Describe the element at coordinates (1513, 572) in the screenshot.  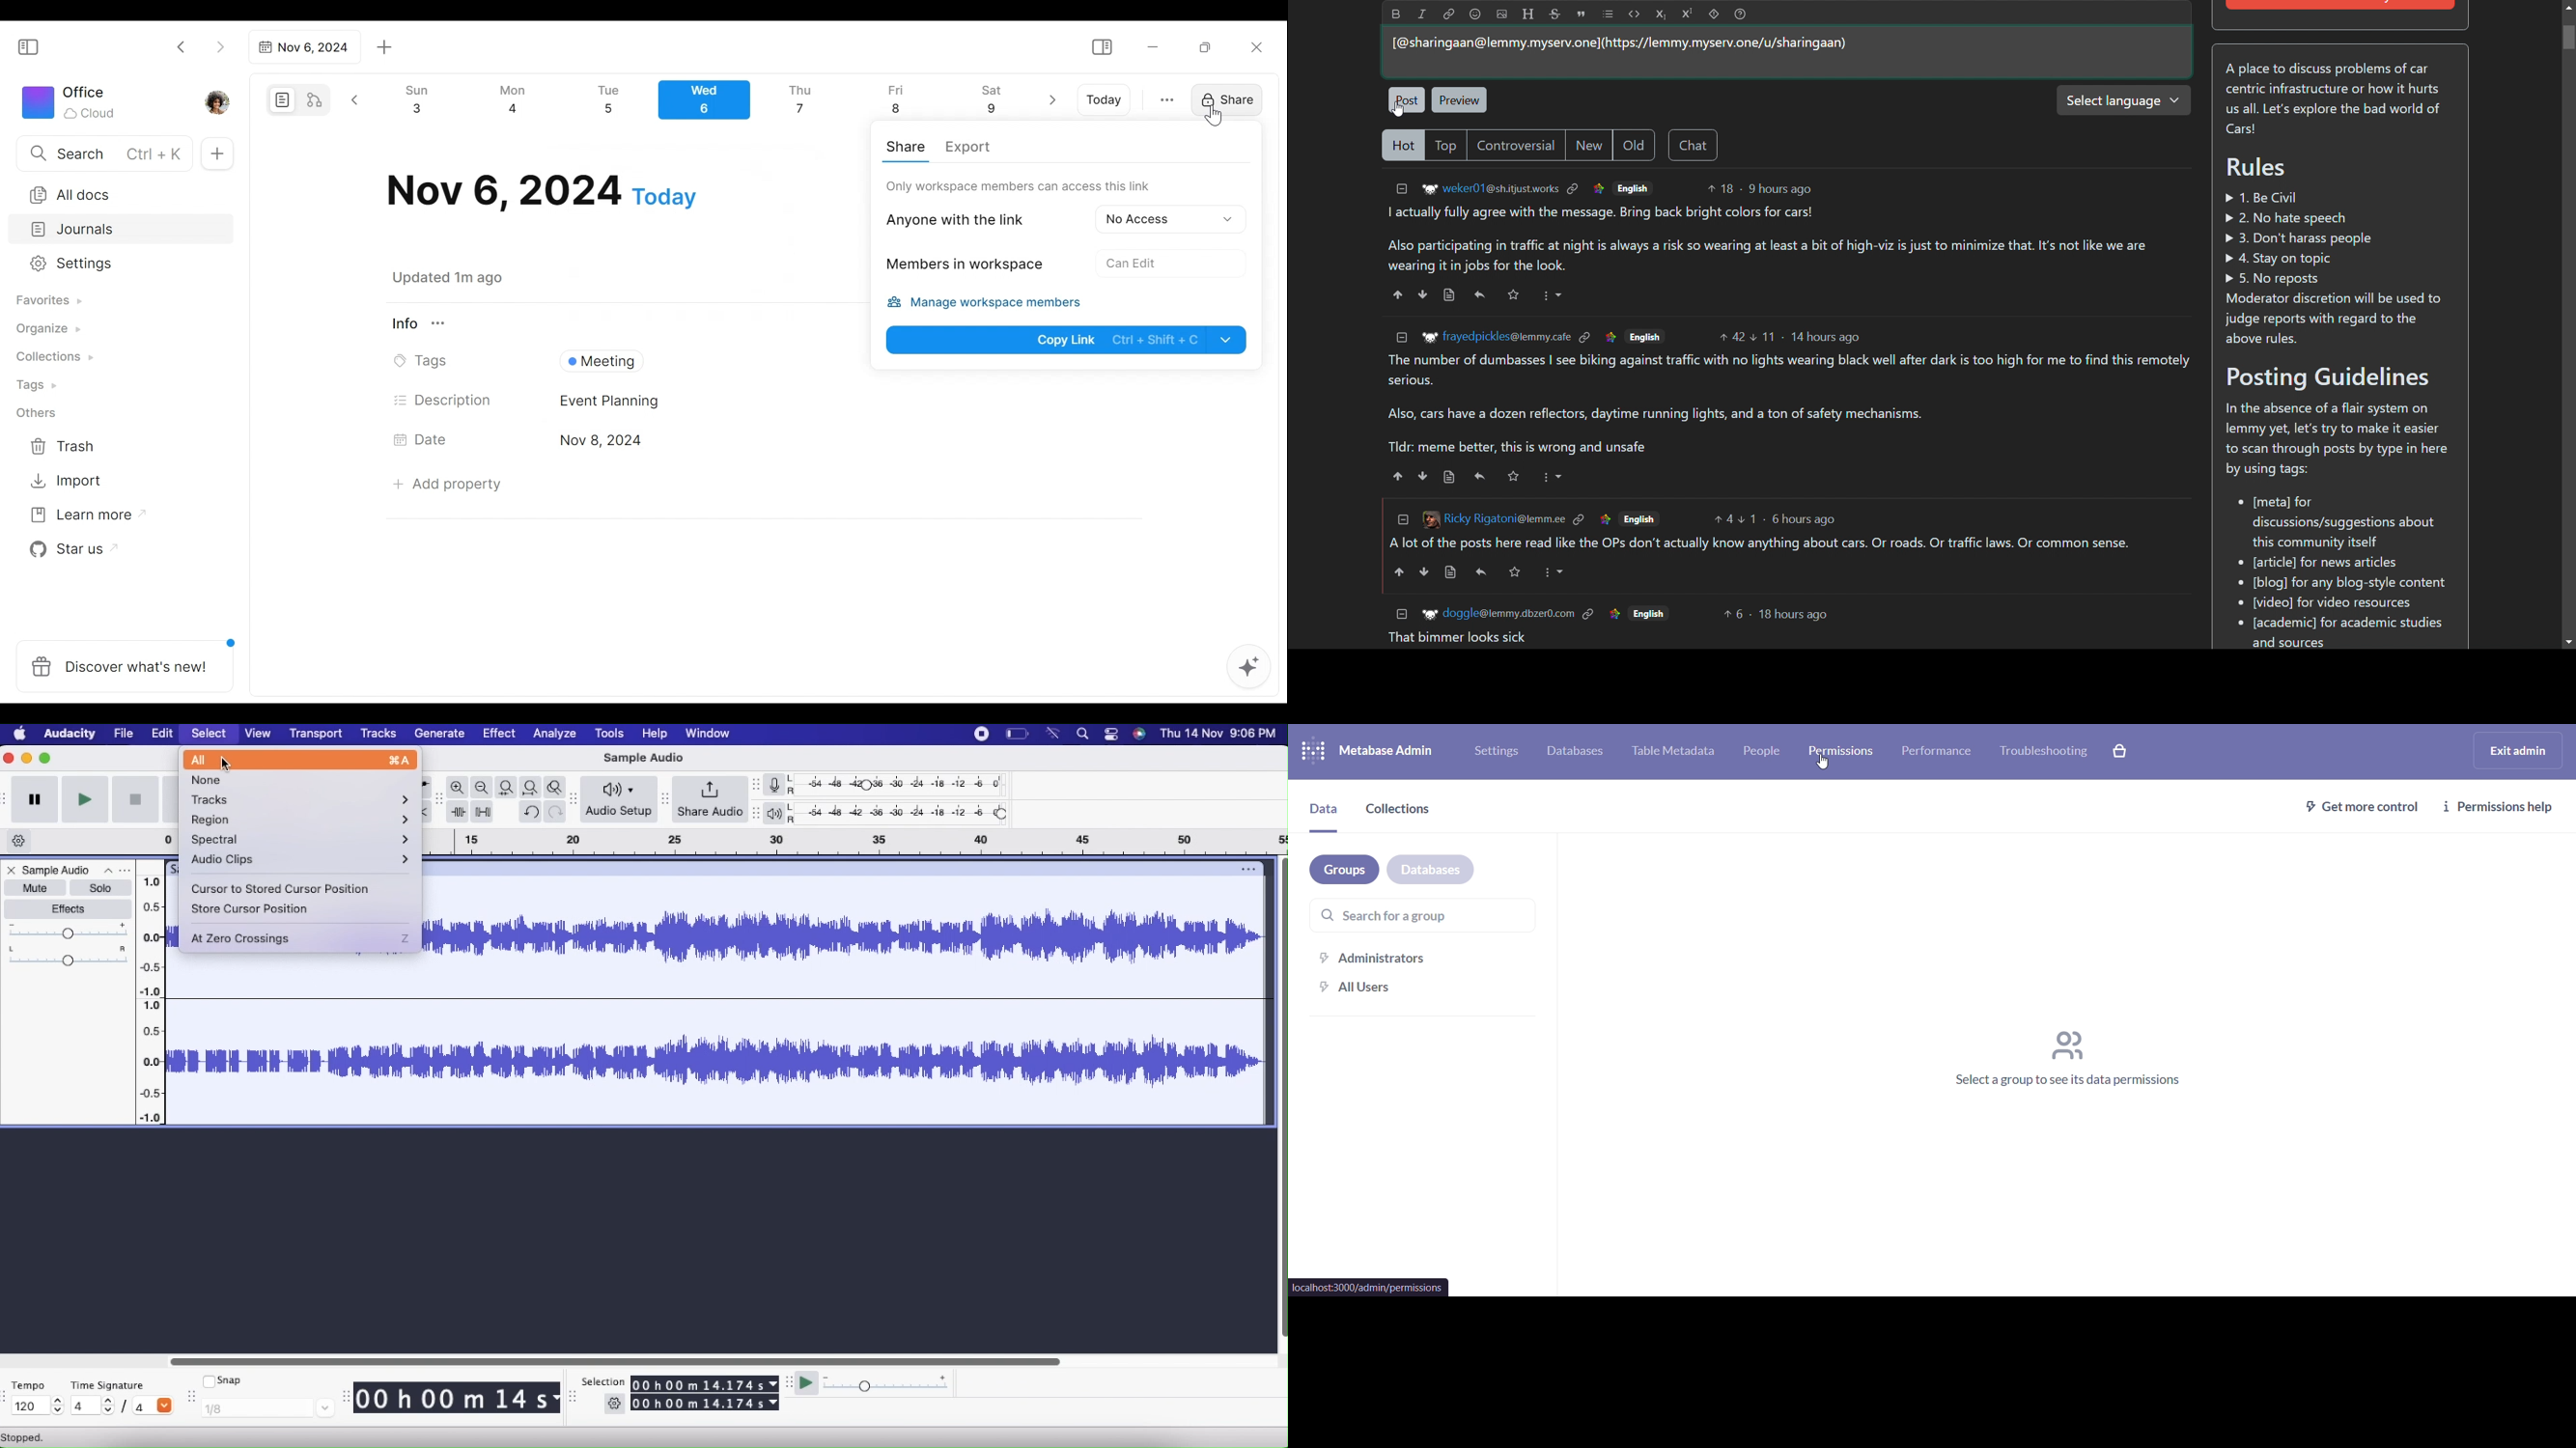
I see `` at that location.